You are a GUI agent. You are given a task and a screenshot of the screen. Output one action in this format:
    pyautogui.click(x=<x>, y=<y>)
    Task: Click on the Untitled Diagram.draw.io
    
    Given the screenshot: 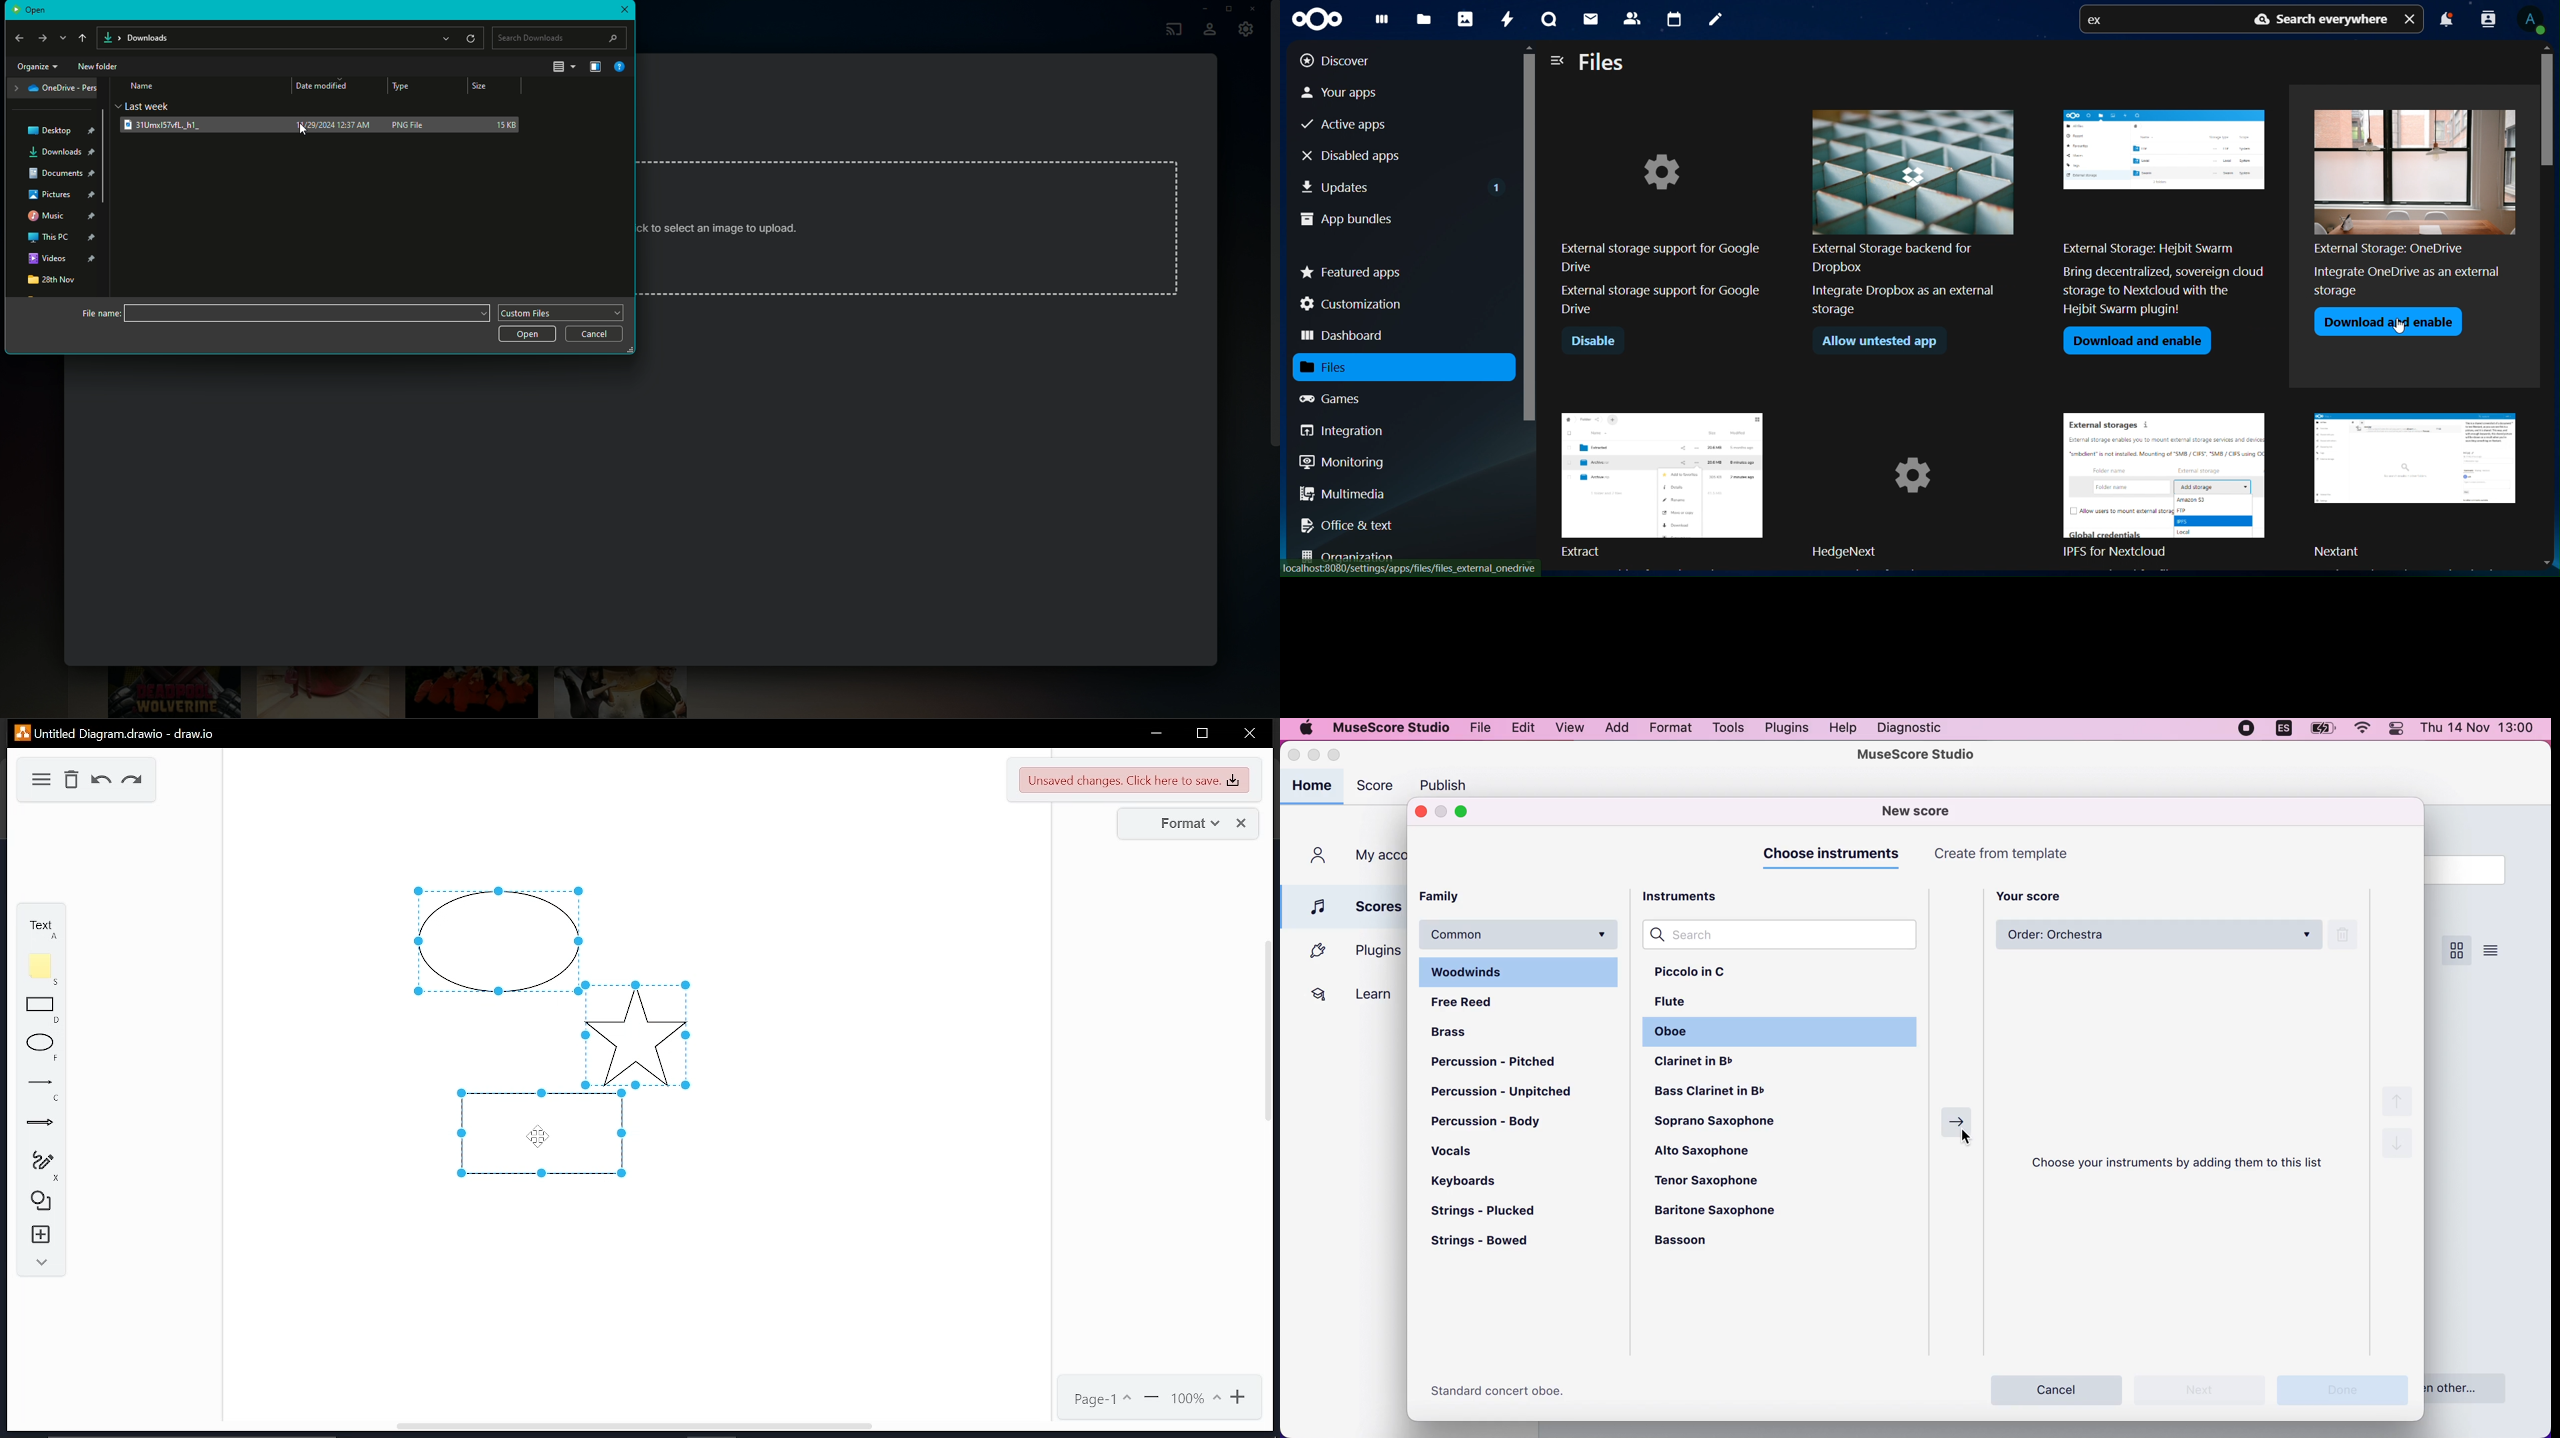 What is the action you would take?
    pyautogui.click(x=116, y=732)
    